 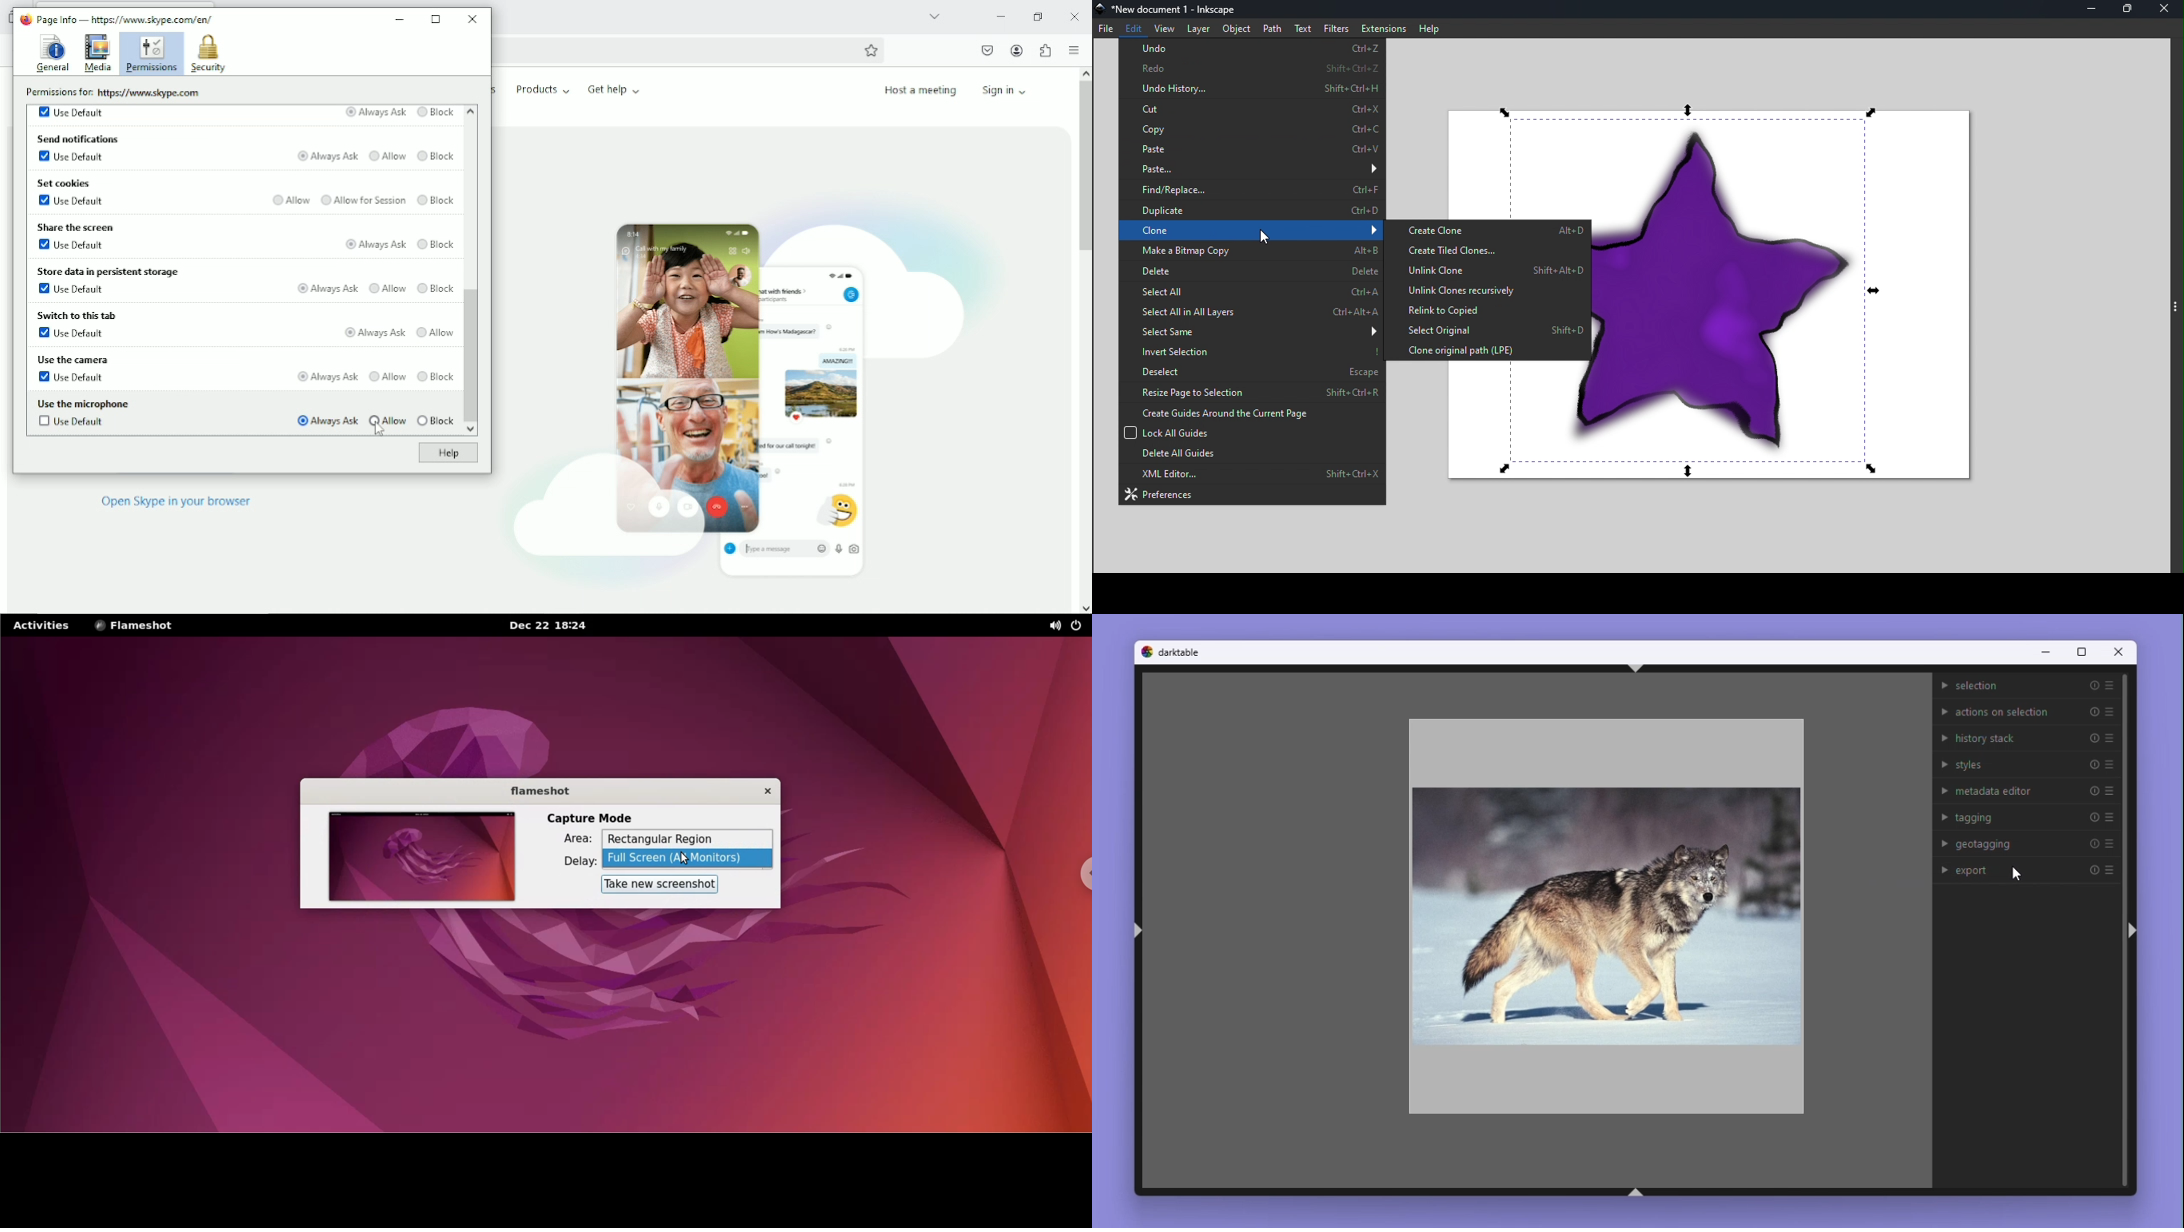 I want to click on Account, so click(x=1017, y=51).